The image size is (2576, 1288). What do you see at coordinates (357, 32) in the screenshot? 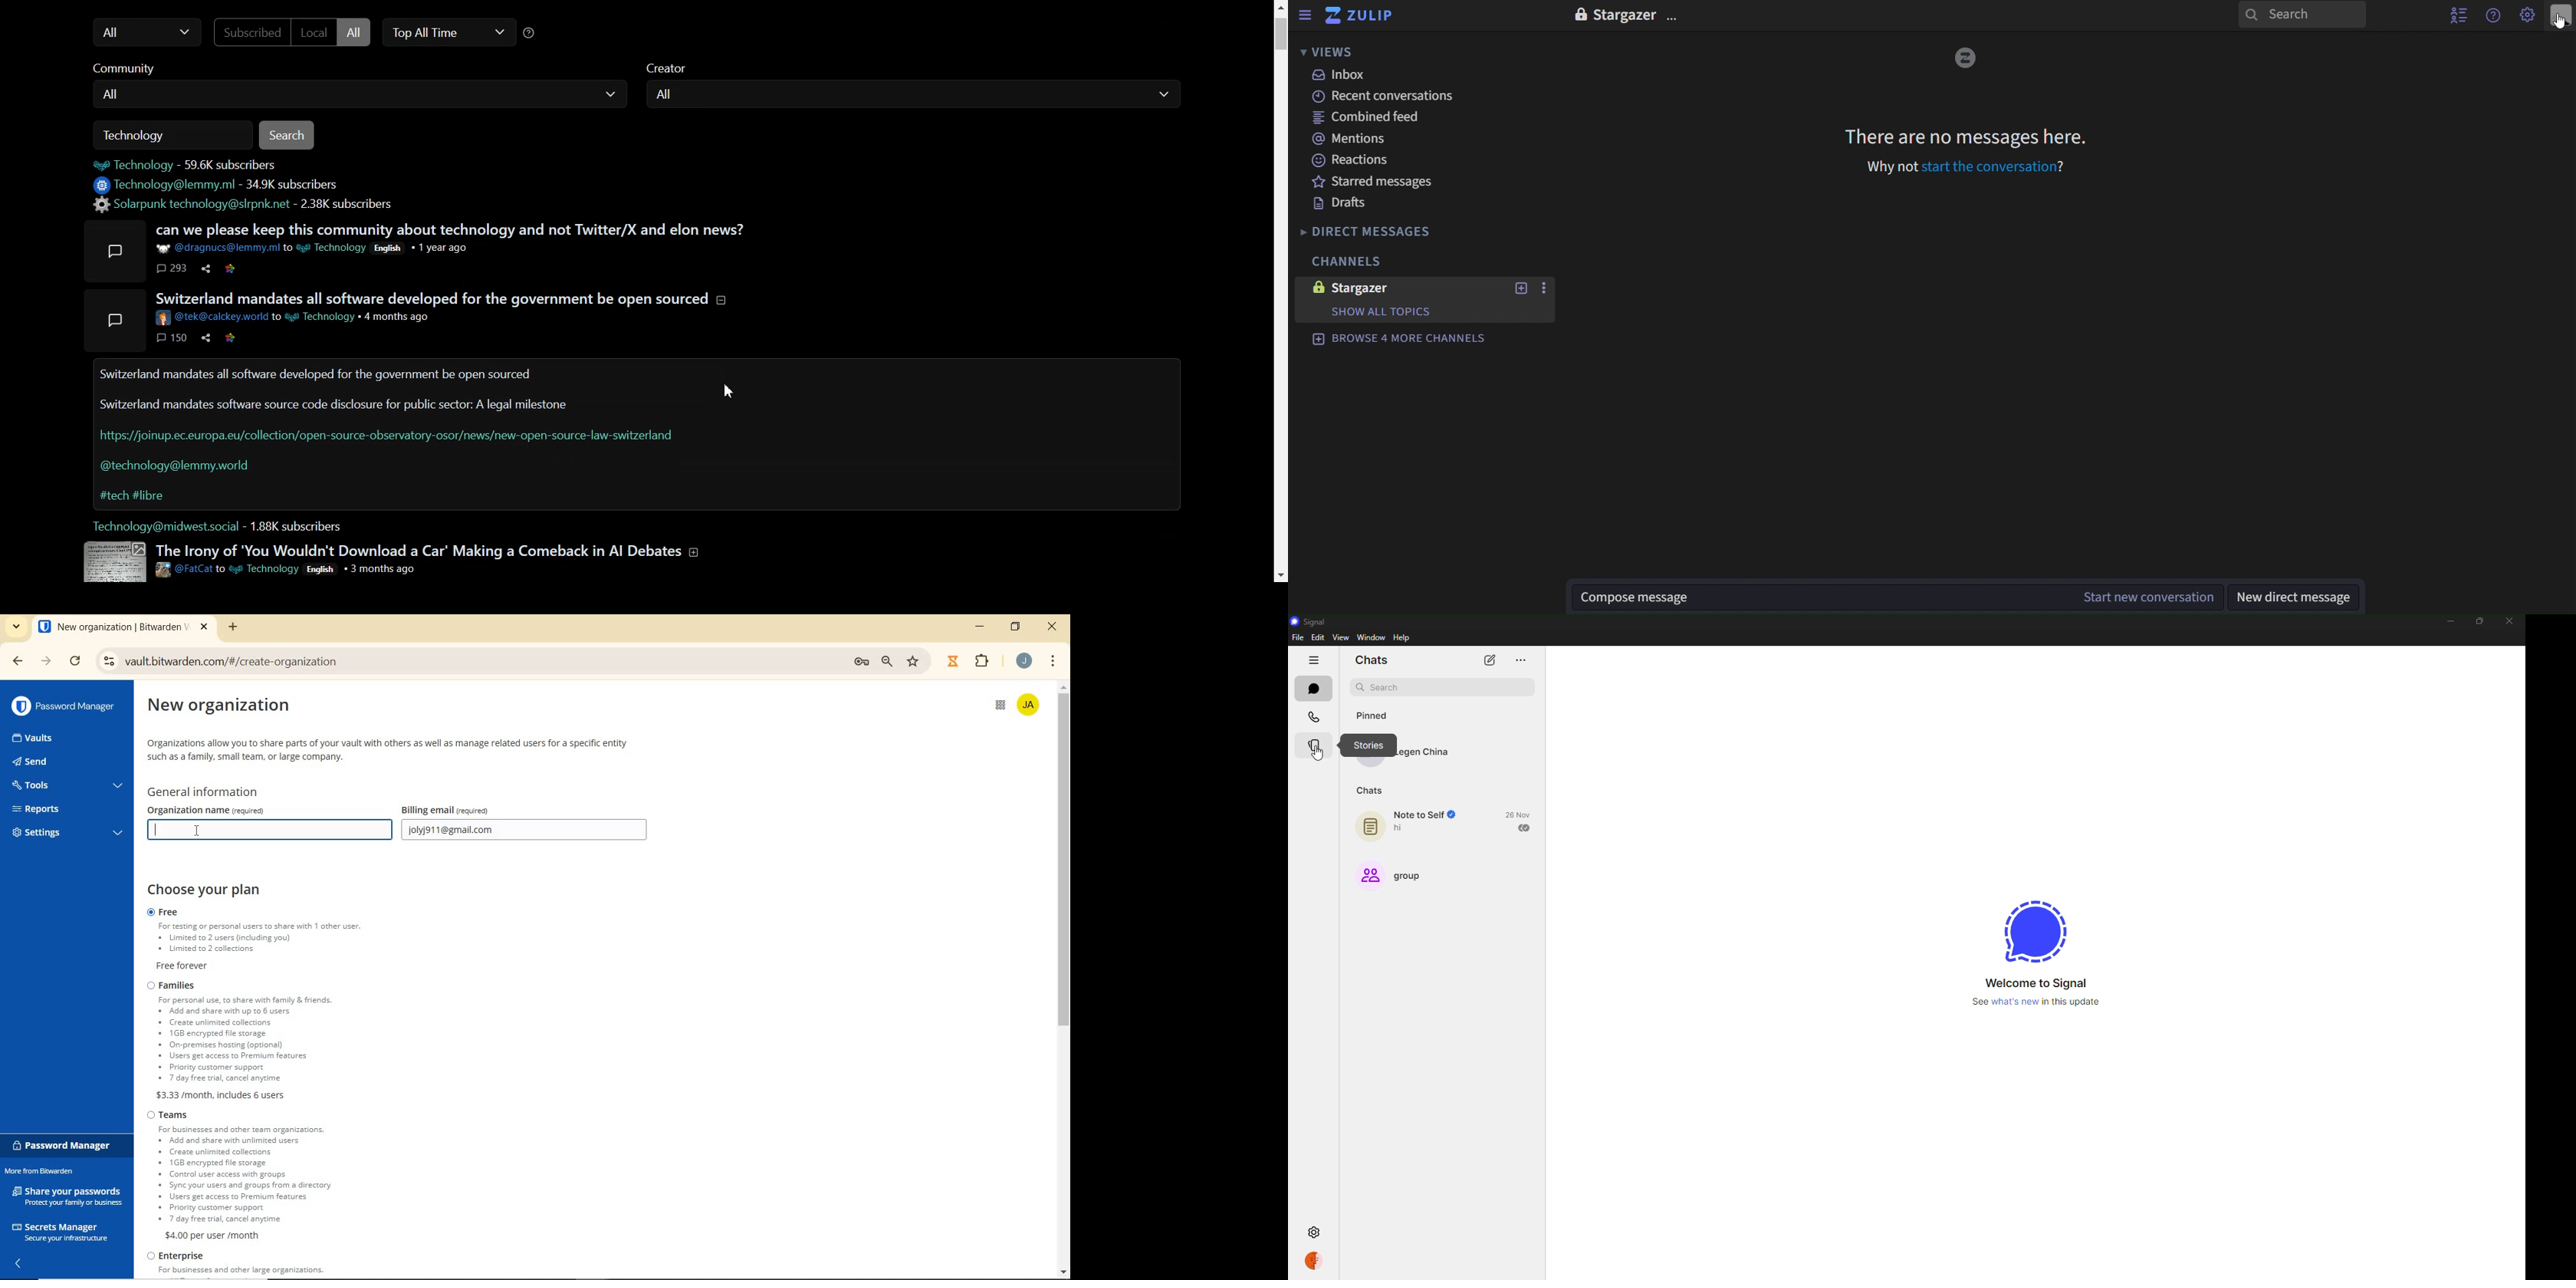
I see `All` at bounding box center [357, 32].